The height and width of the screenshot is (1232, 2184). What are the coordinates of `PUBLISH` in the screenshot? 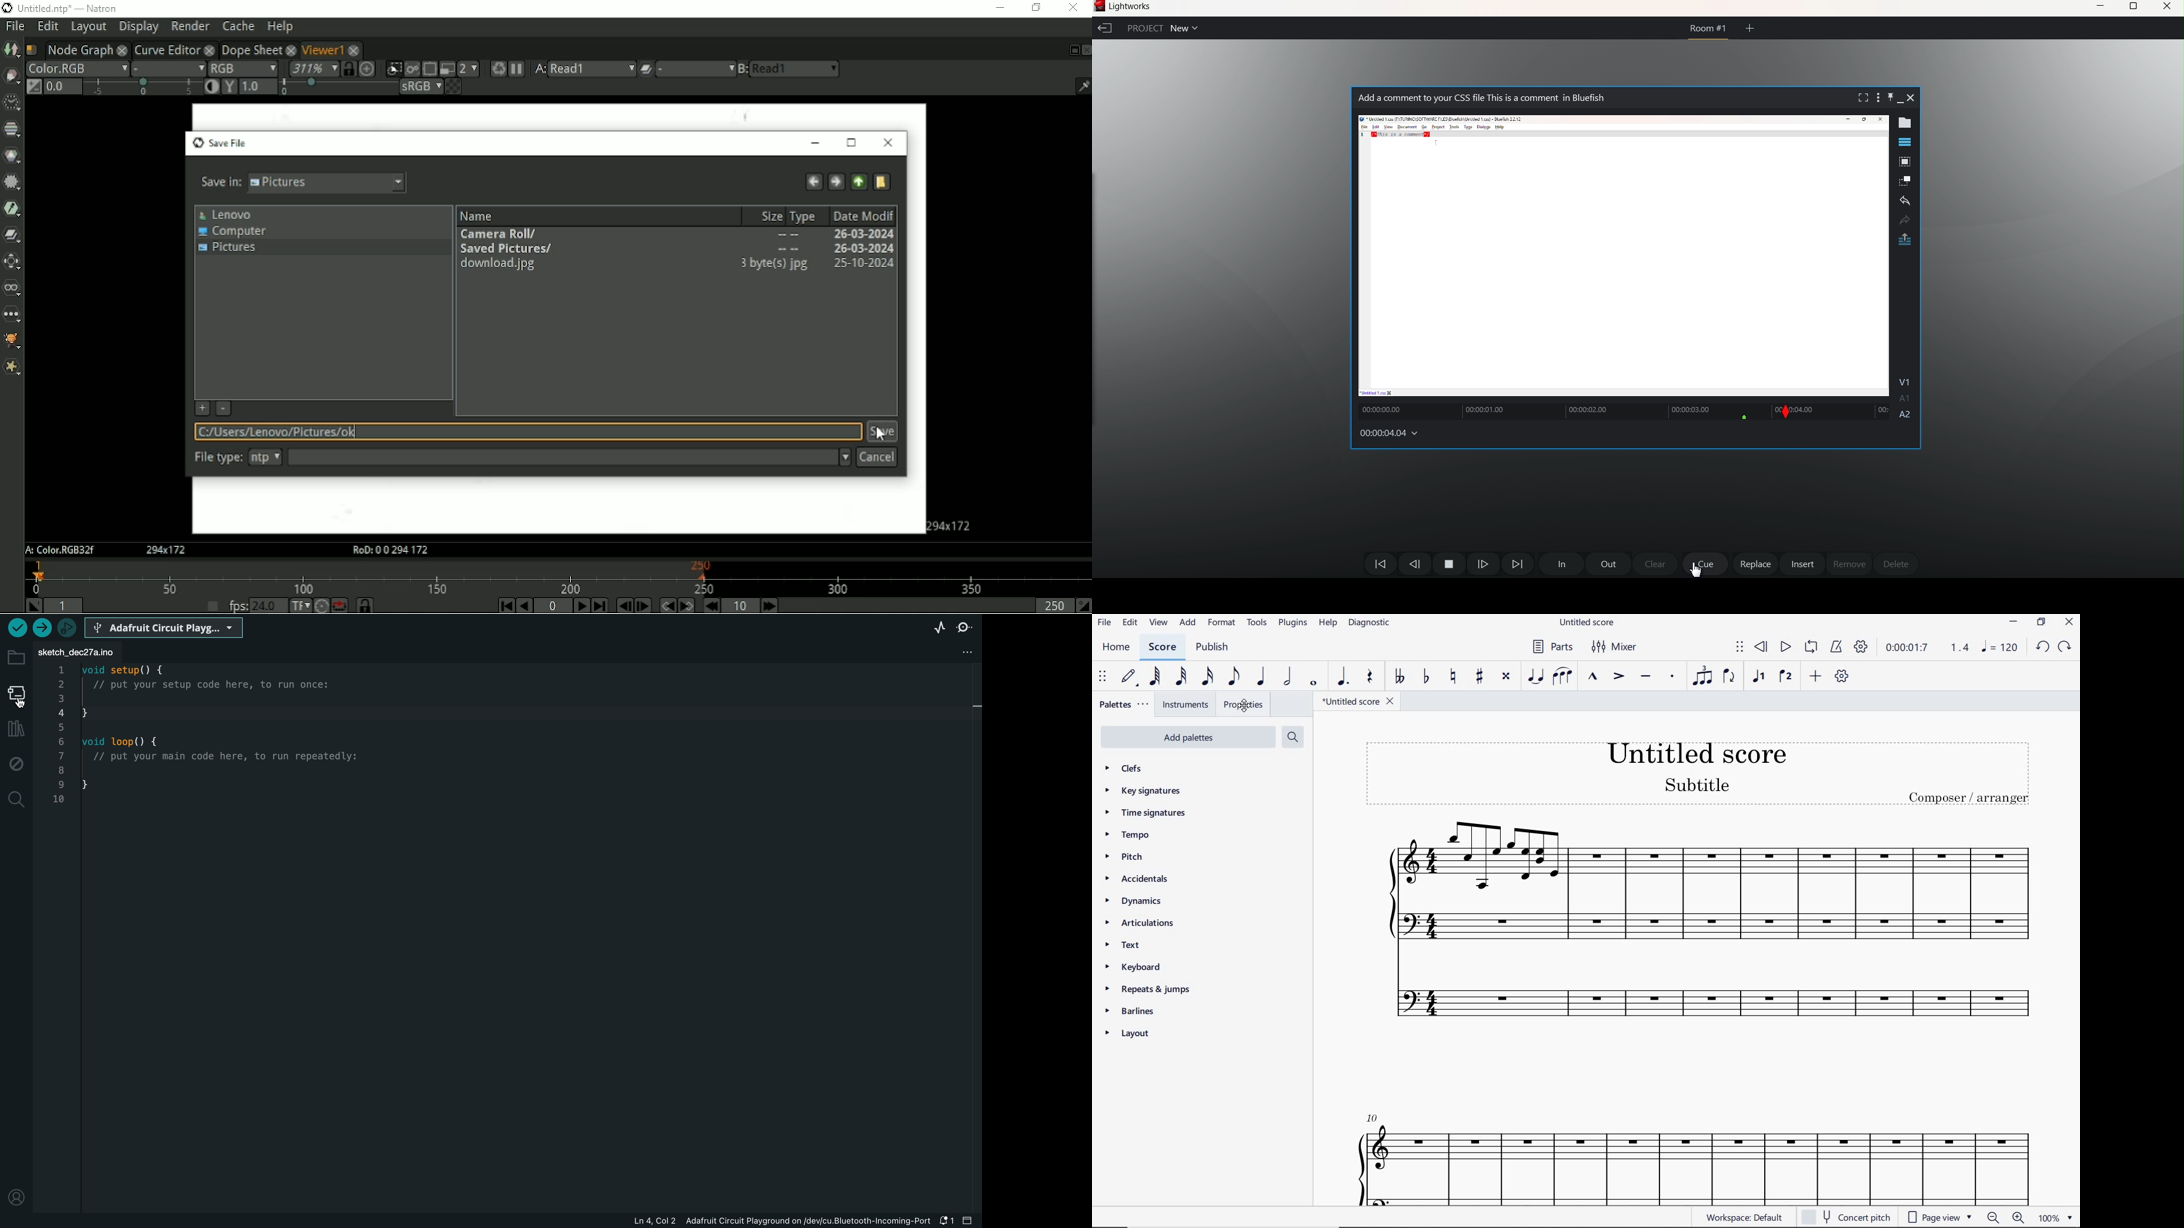 It's located at (1213, 648).